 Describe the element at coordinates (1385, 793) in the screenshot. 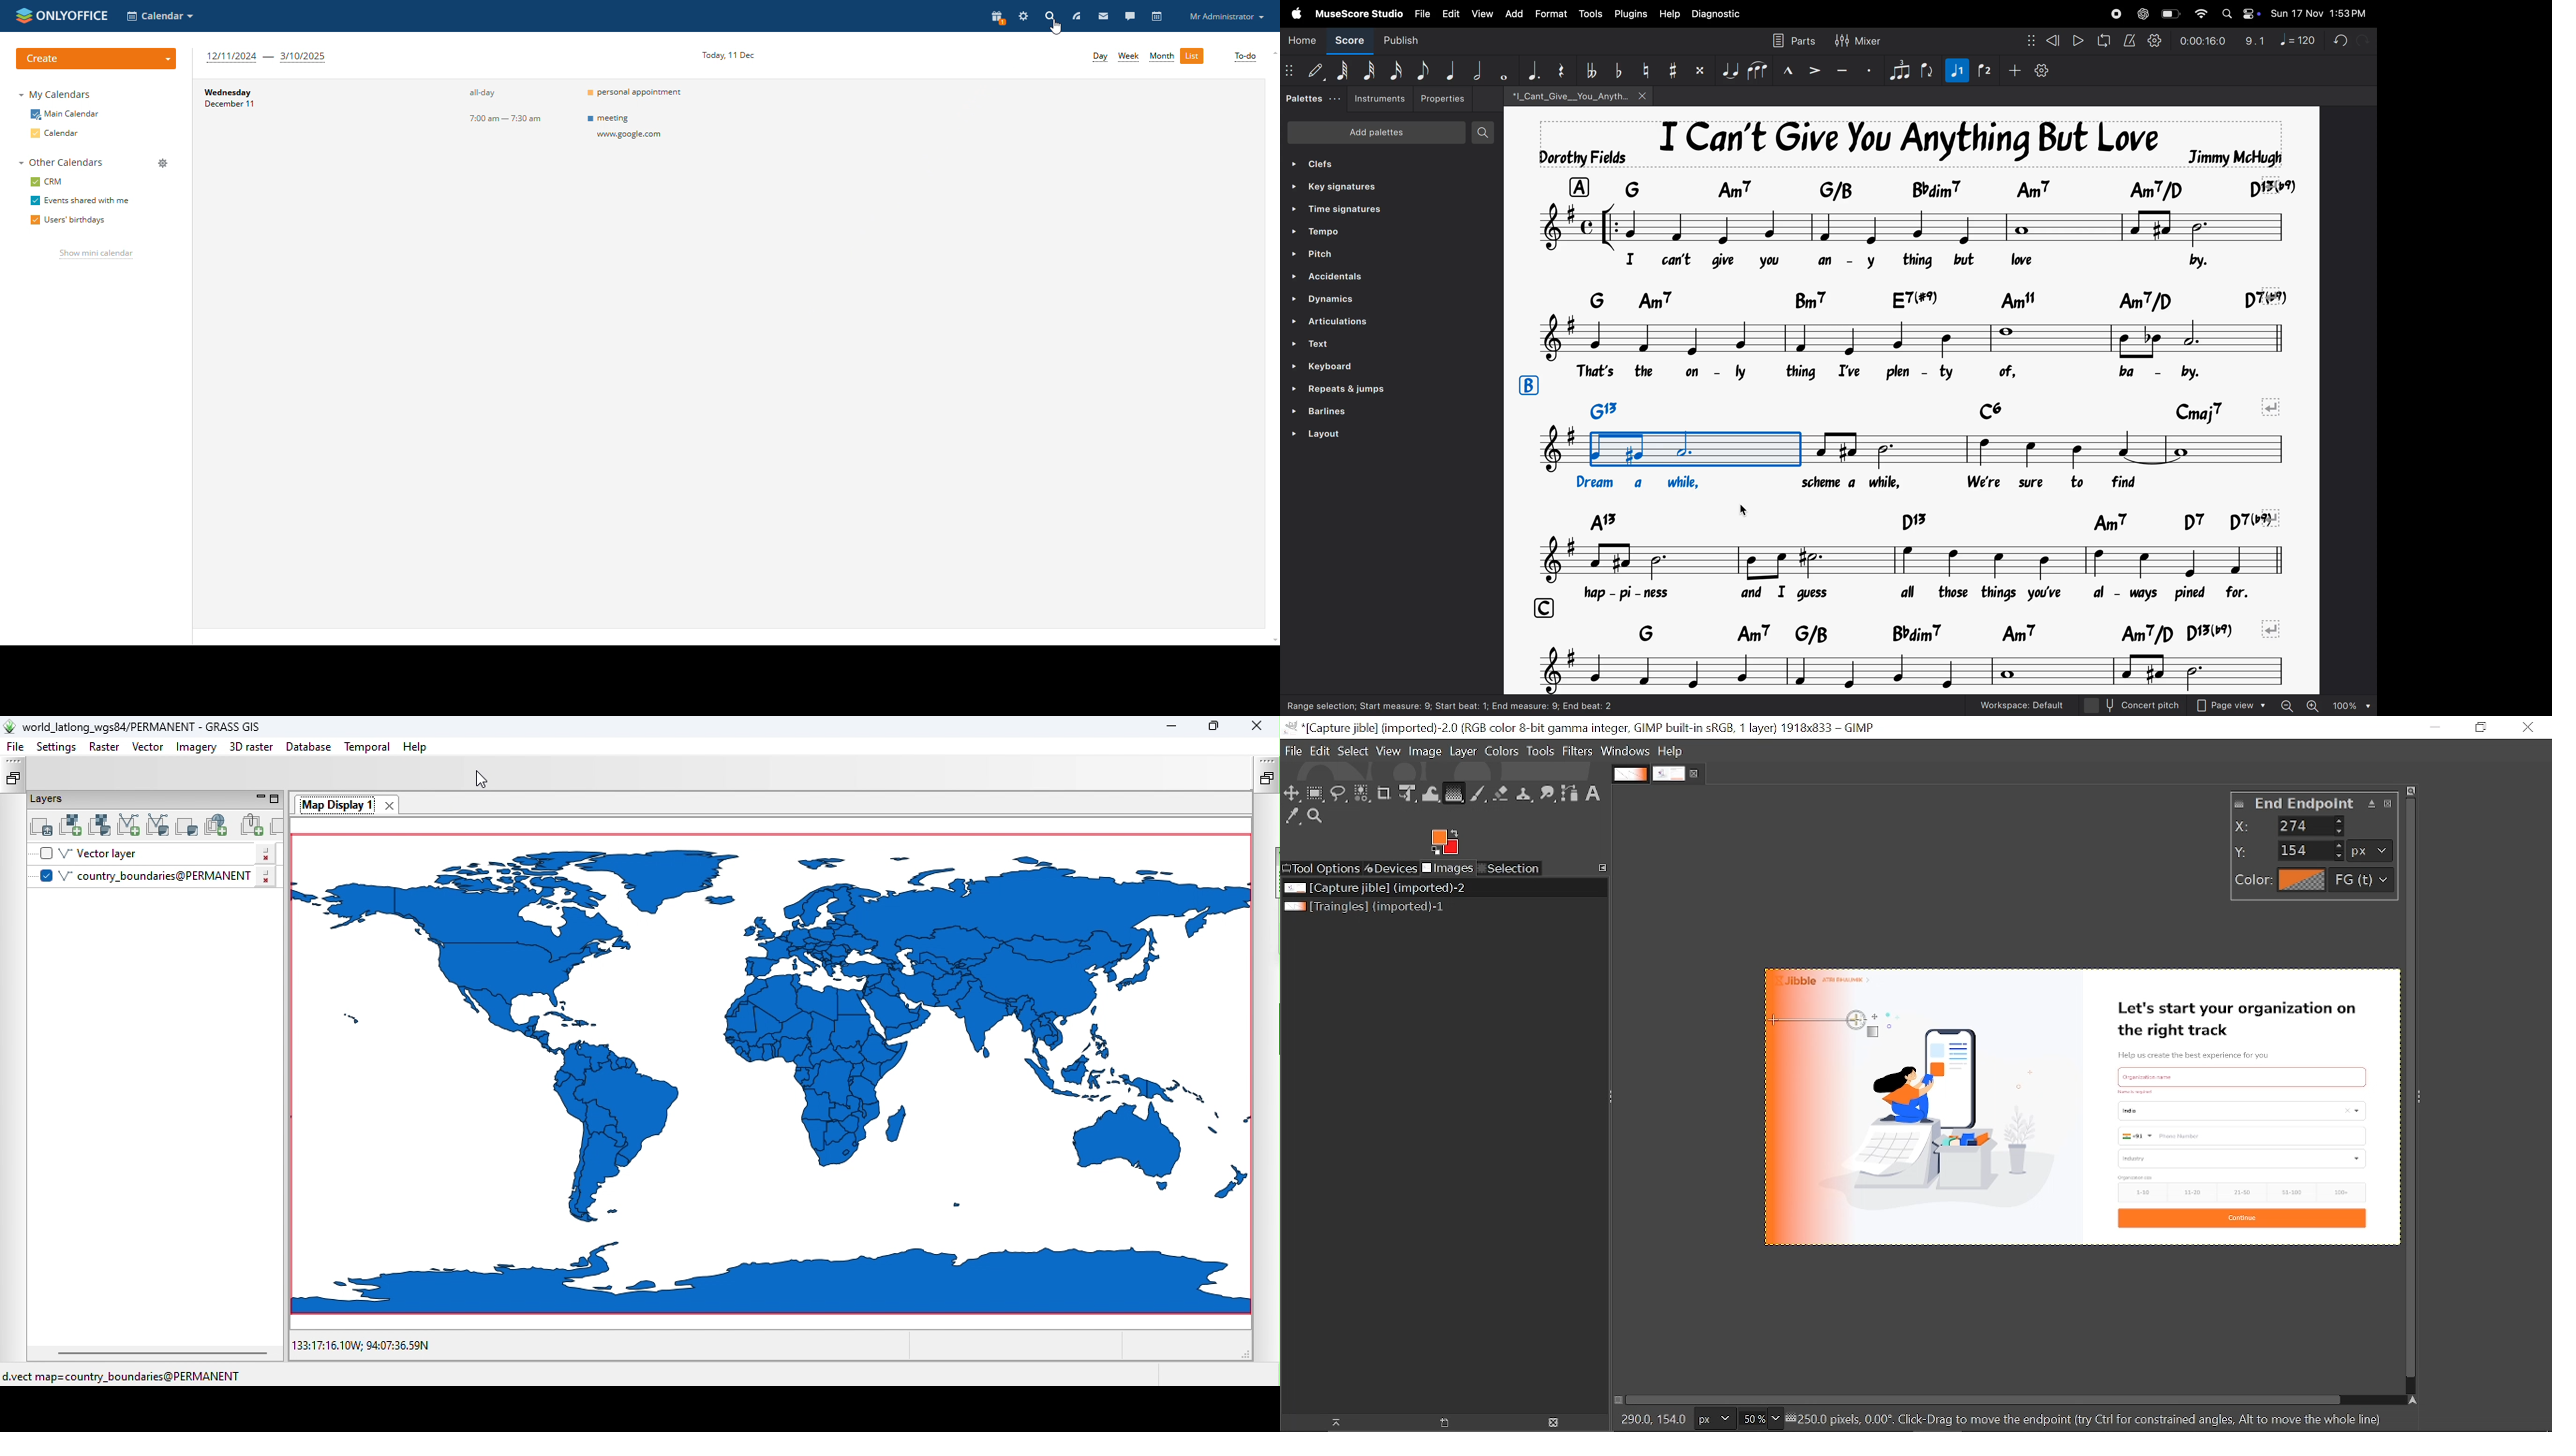

I see `Crop tool` at that location.